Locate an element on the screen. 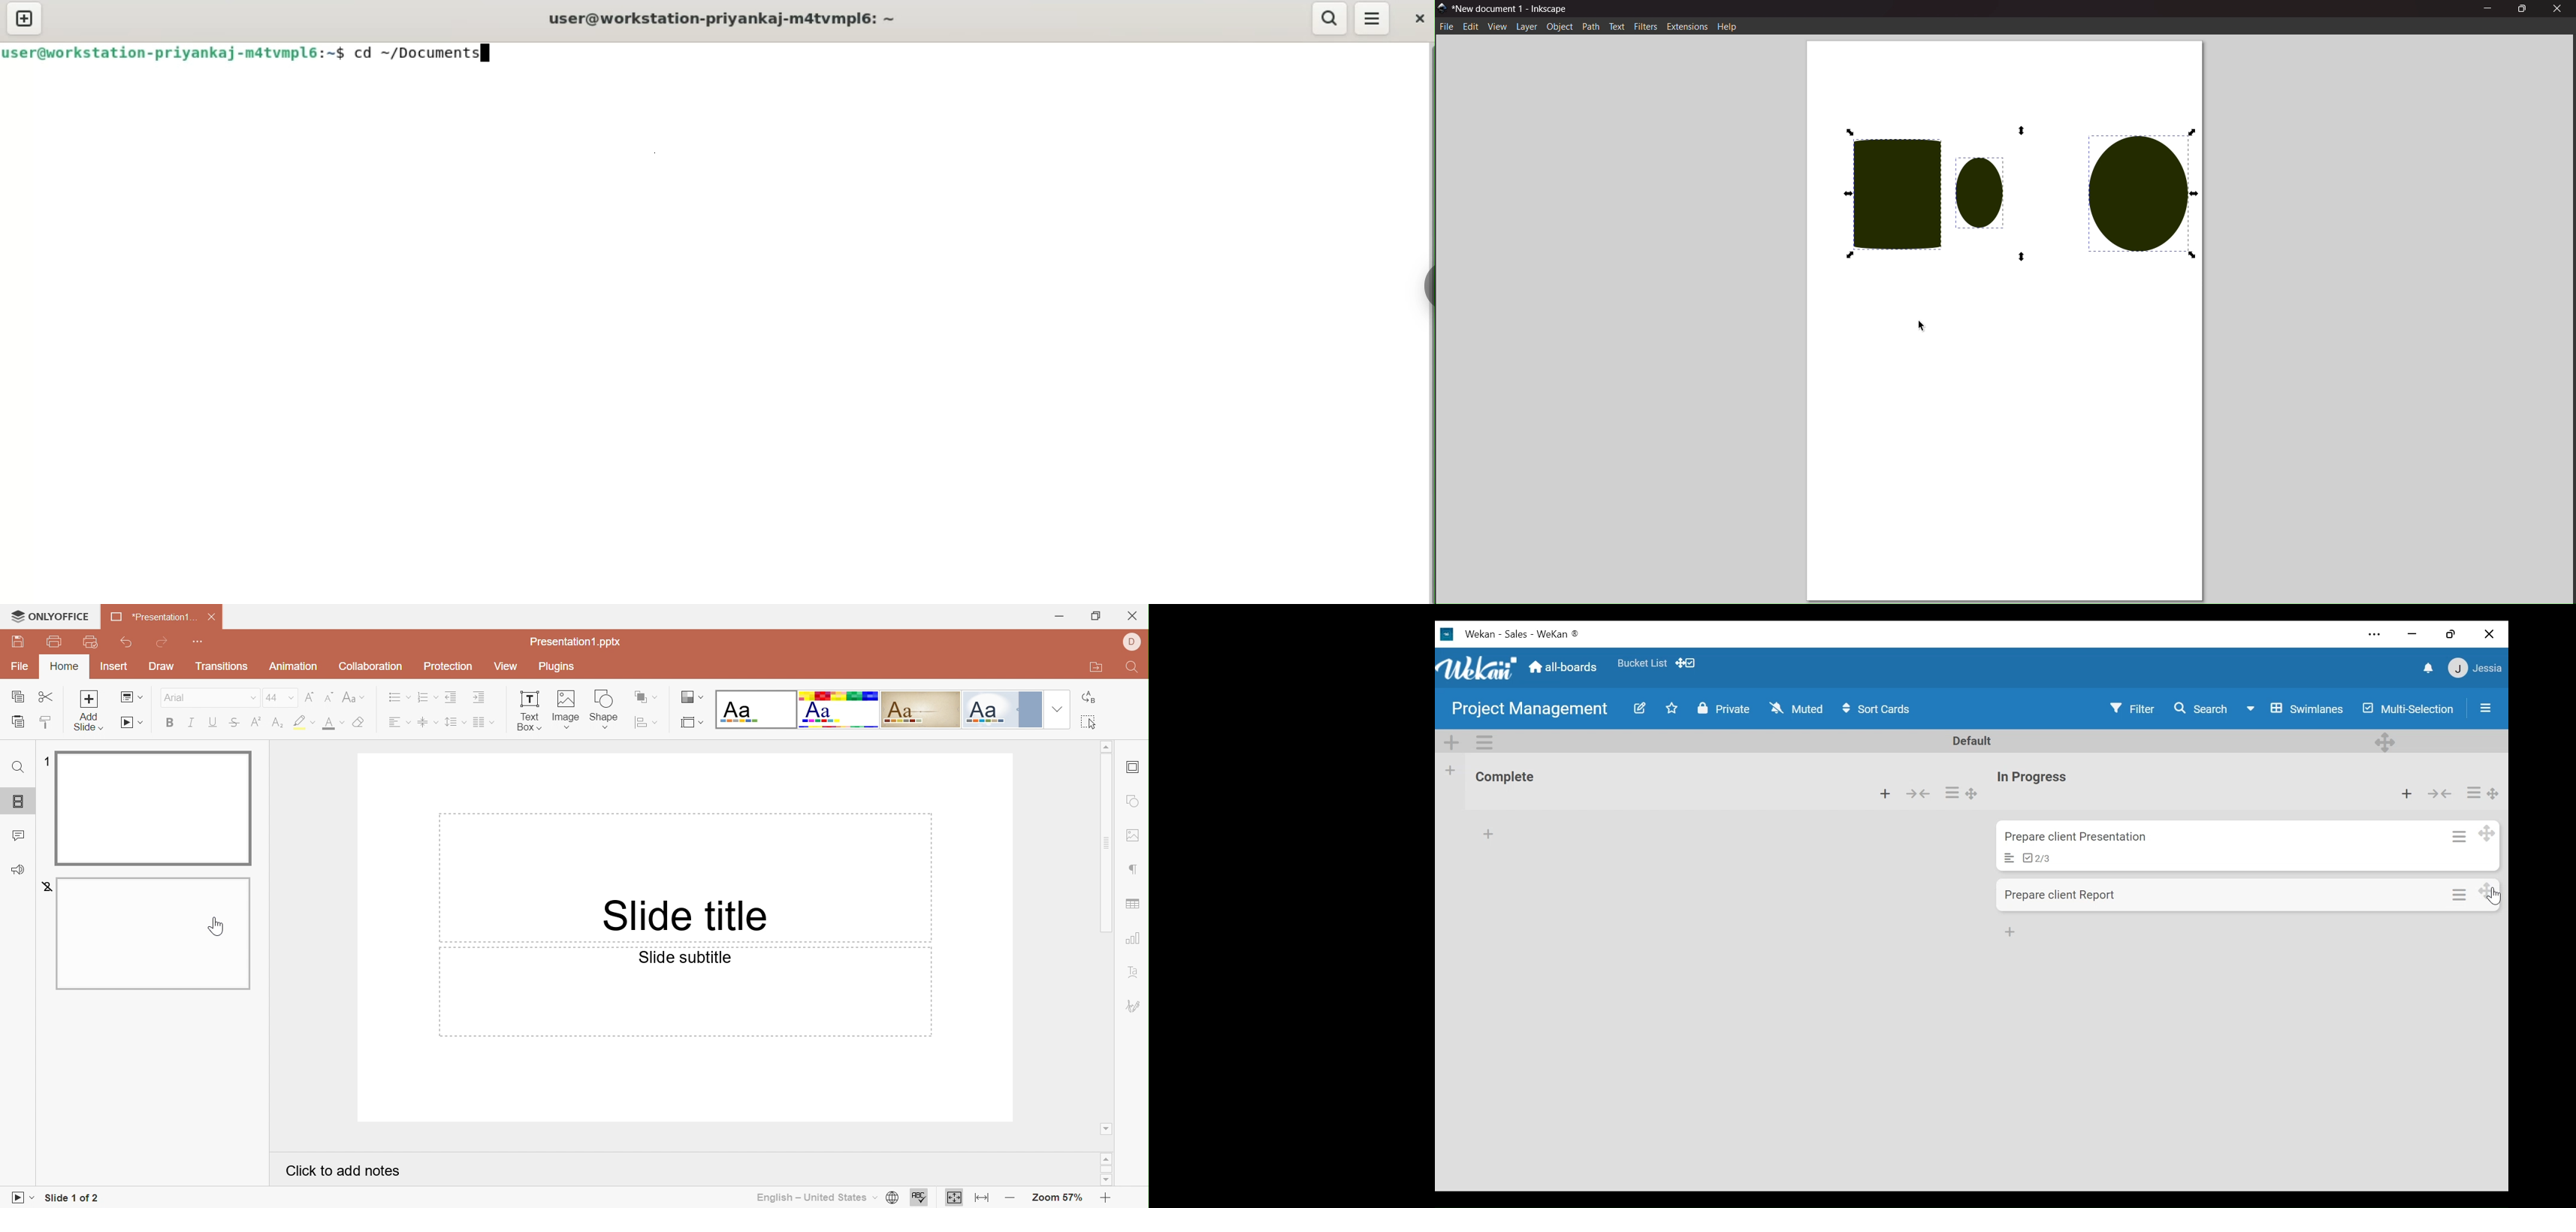 The height and width of the screenshot is (1232, 2576). help is located at coordinates (1727, 27).